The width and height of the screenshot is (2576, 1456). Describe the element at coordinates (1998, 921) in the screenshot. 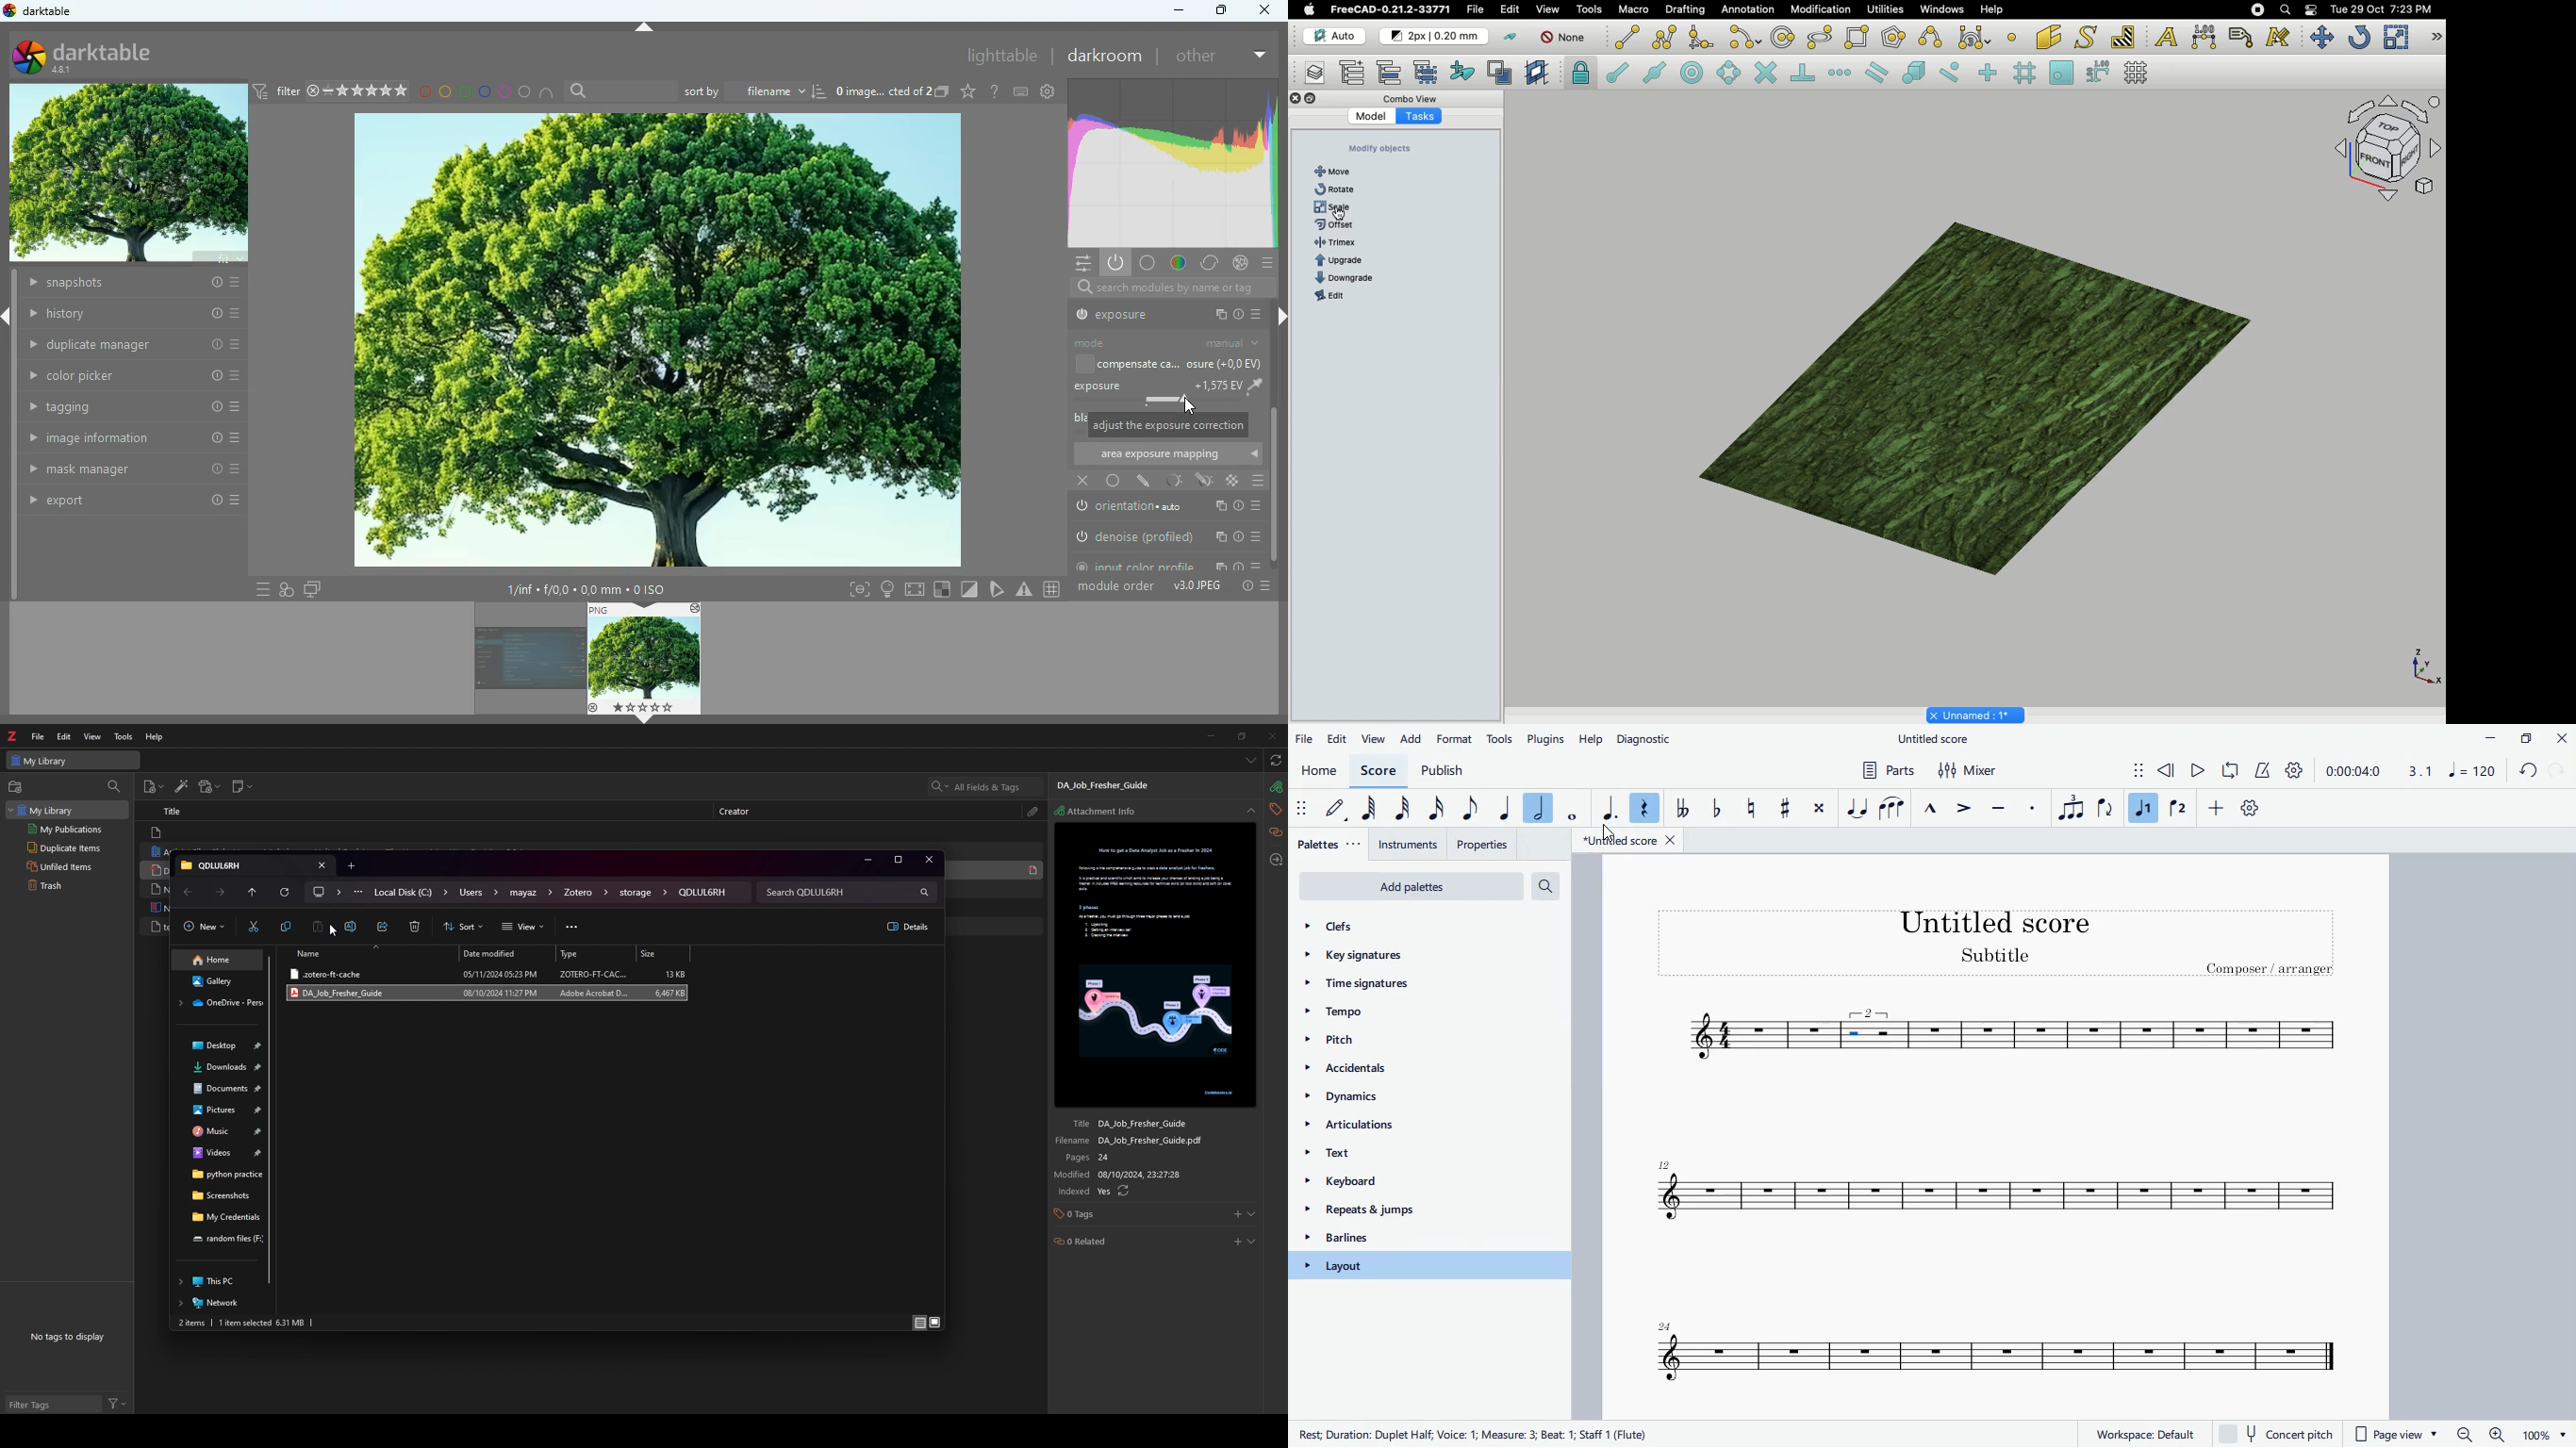

I see `score title` at that location.